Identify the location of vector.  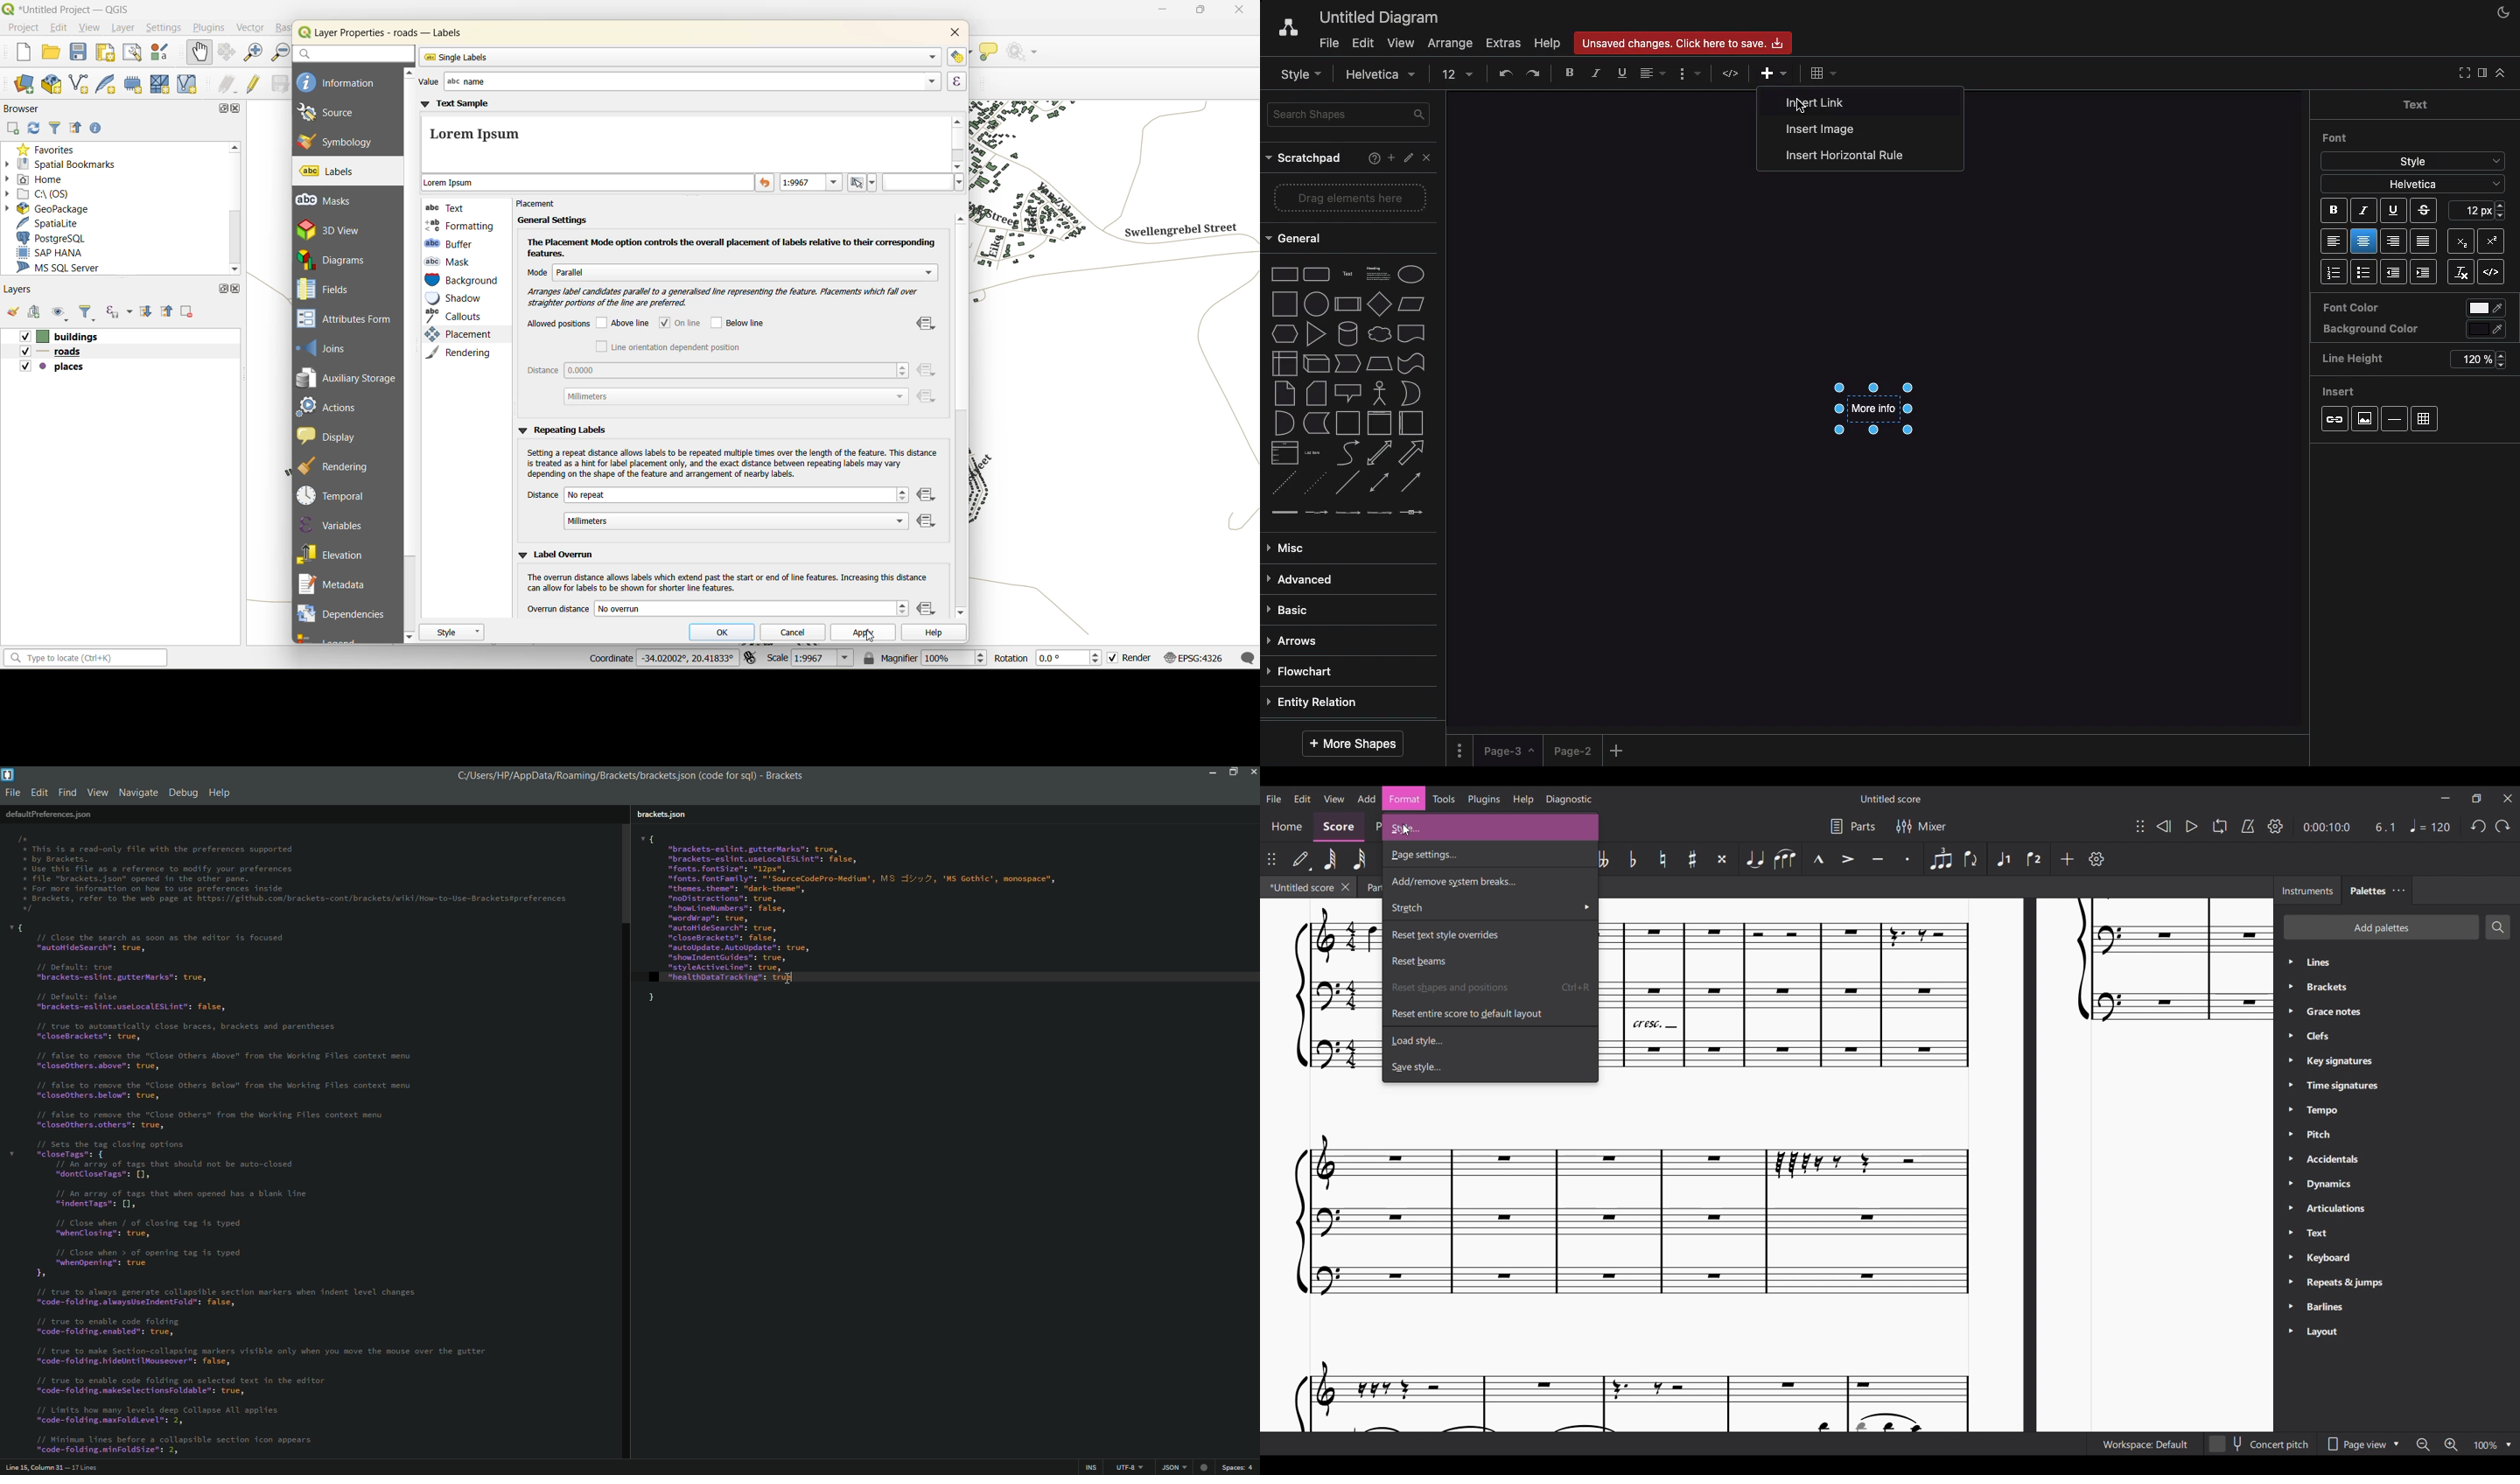
(254, 28).